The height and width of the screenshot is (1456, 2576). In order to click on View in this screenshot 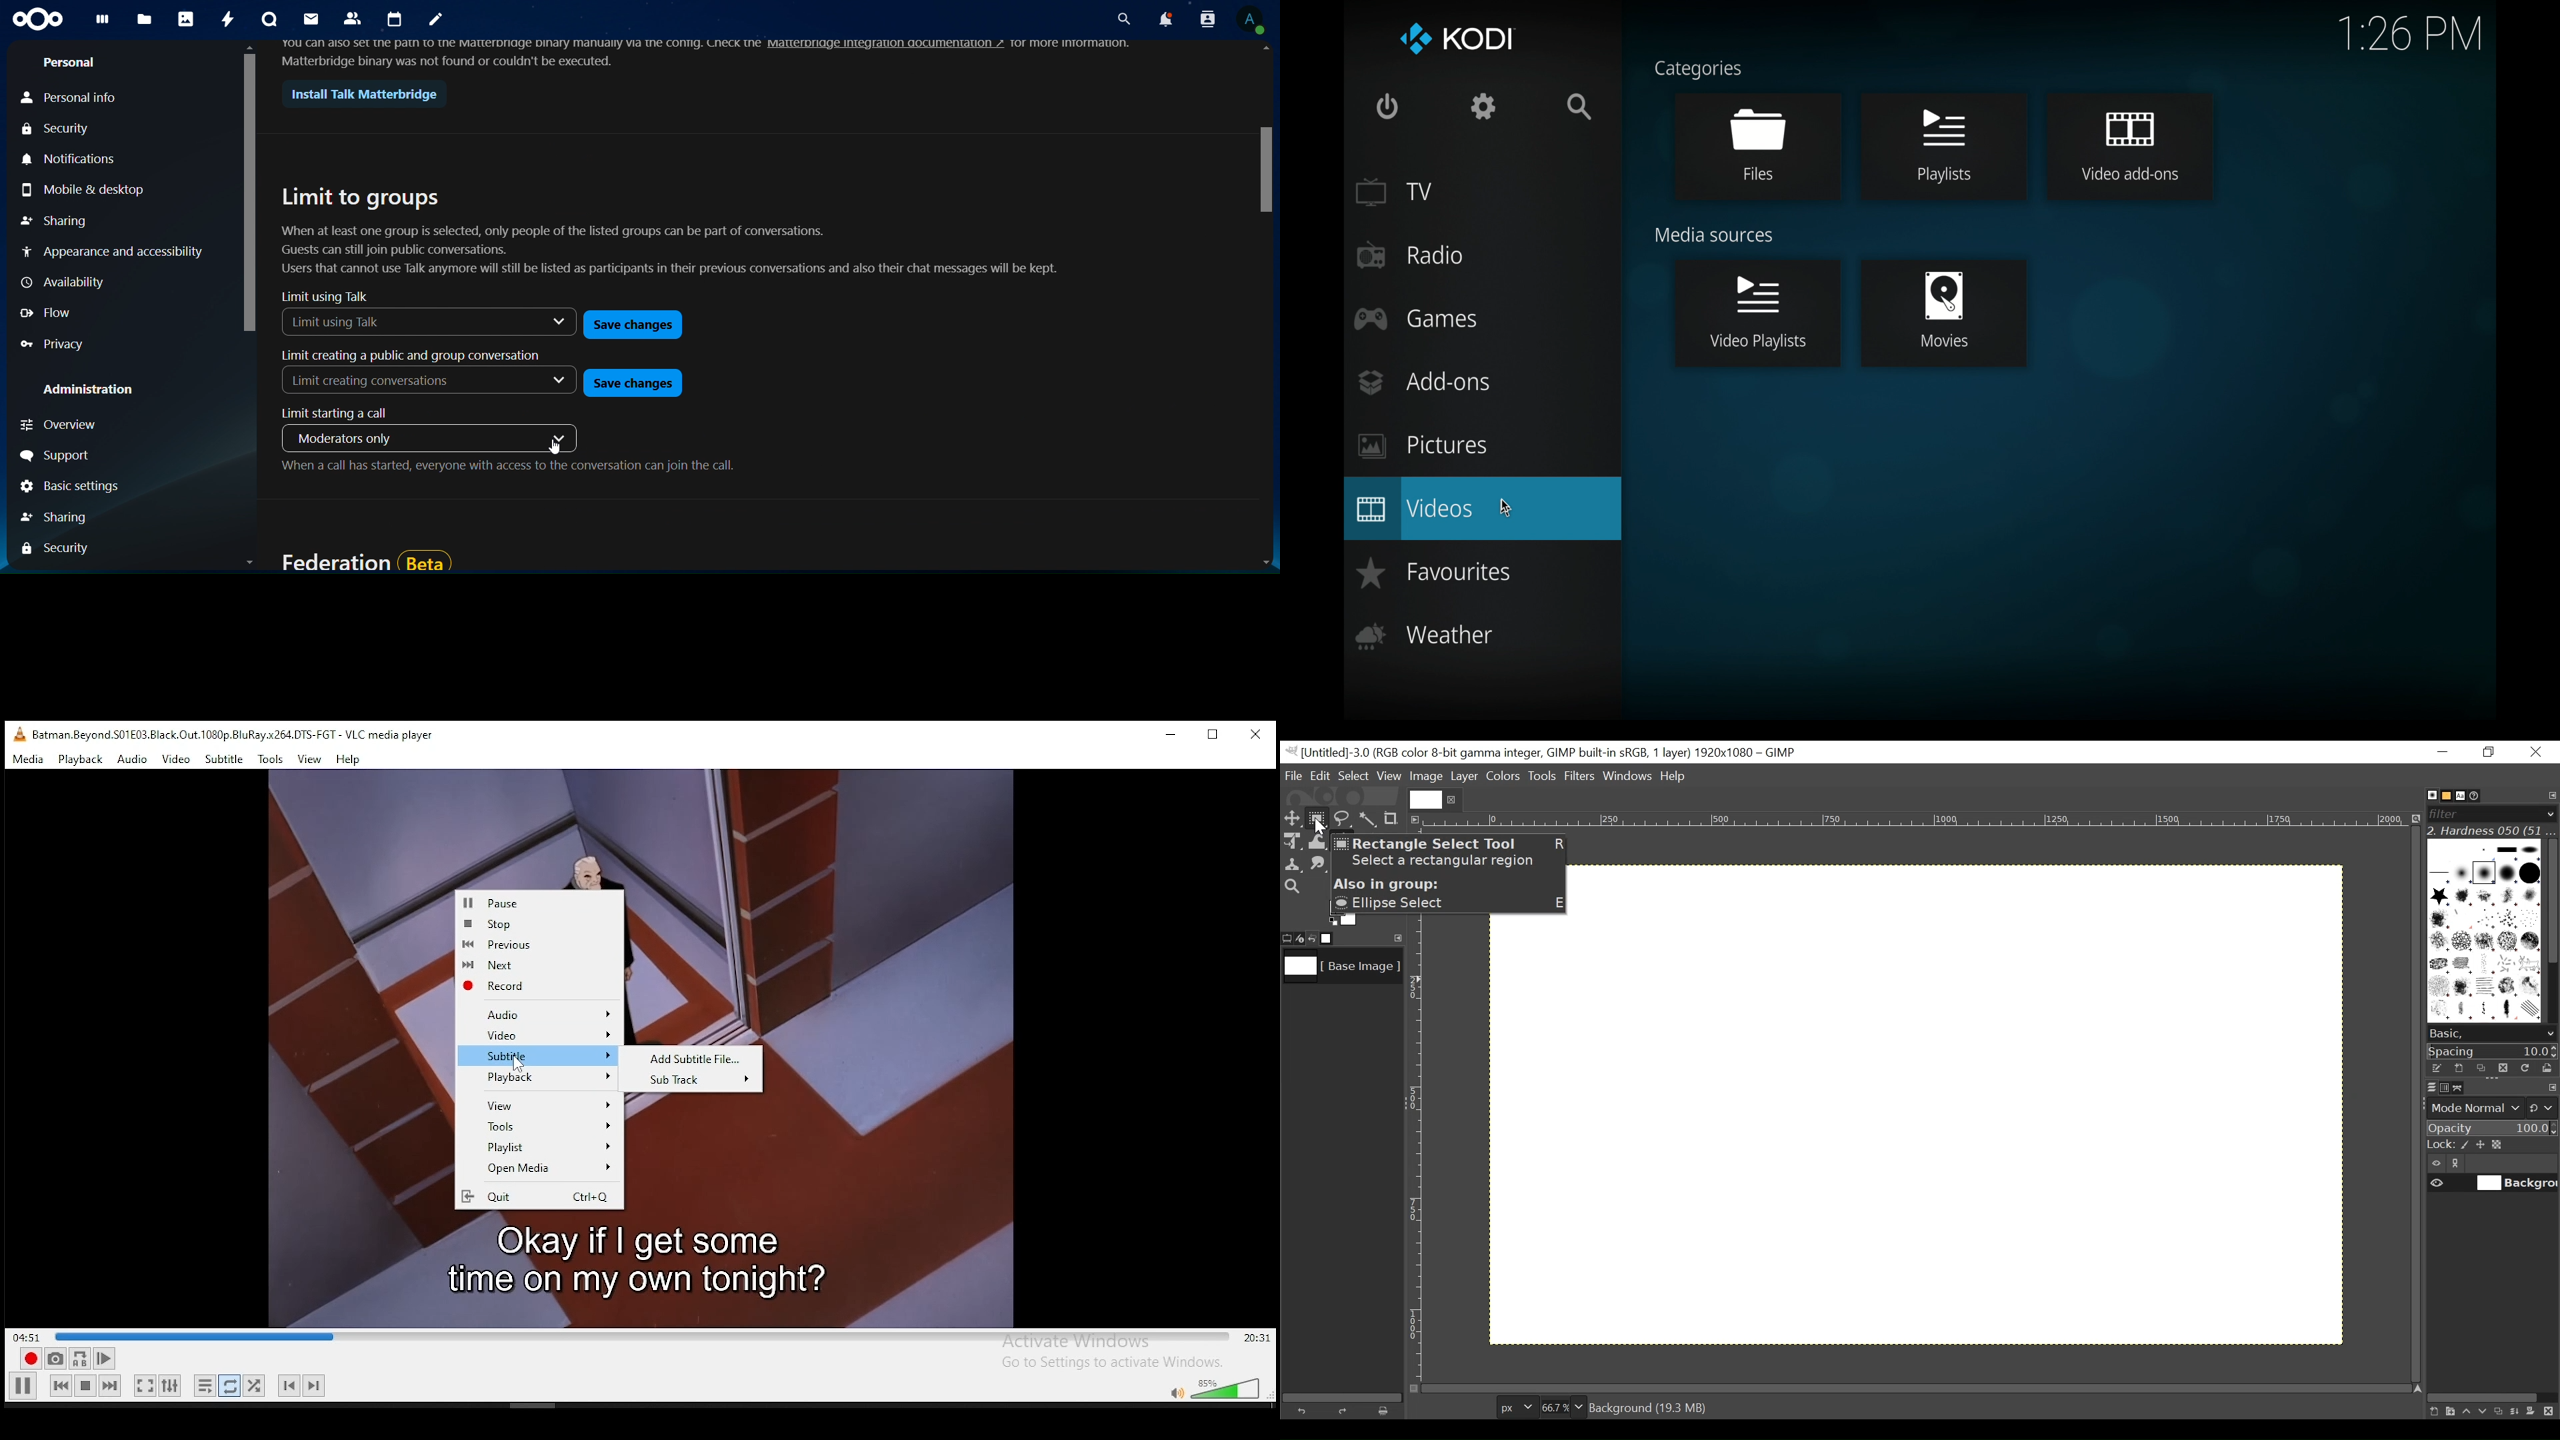, I will do `click(311, 760)`.